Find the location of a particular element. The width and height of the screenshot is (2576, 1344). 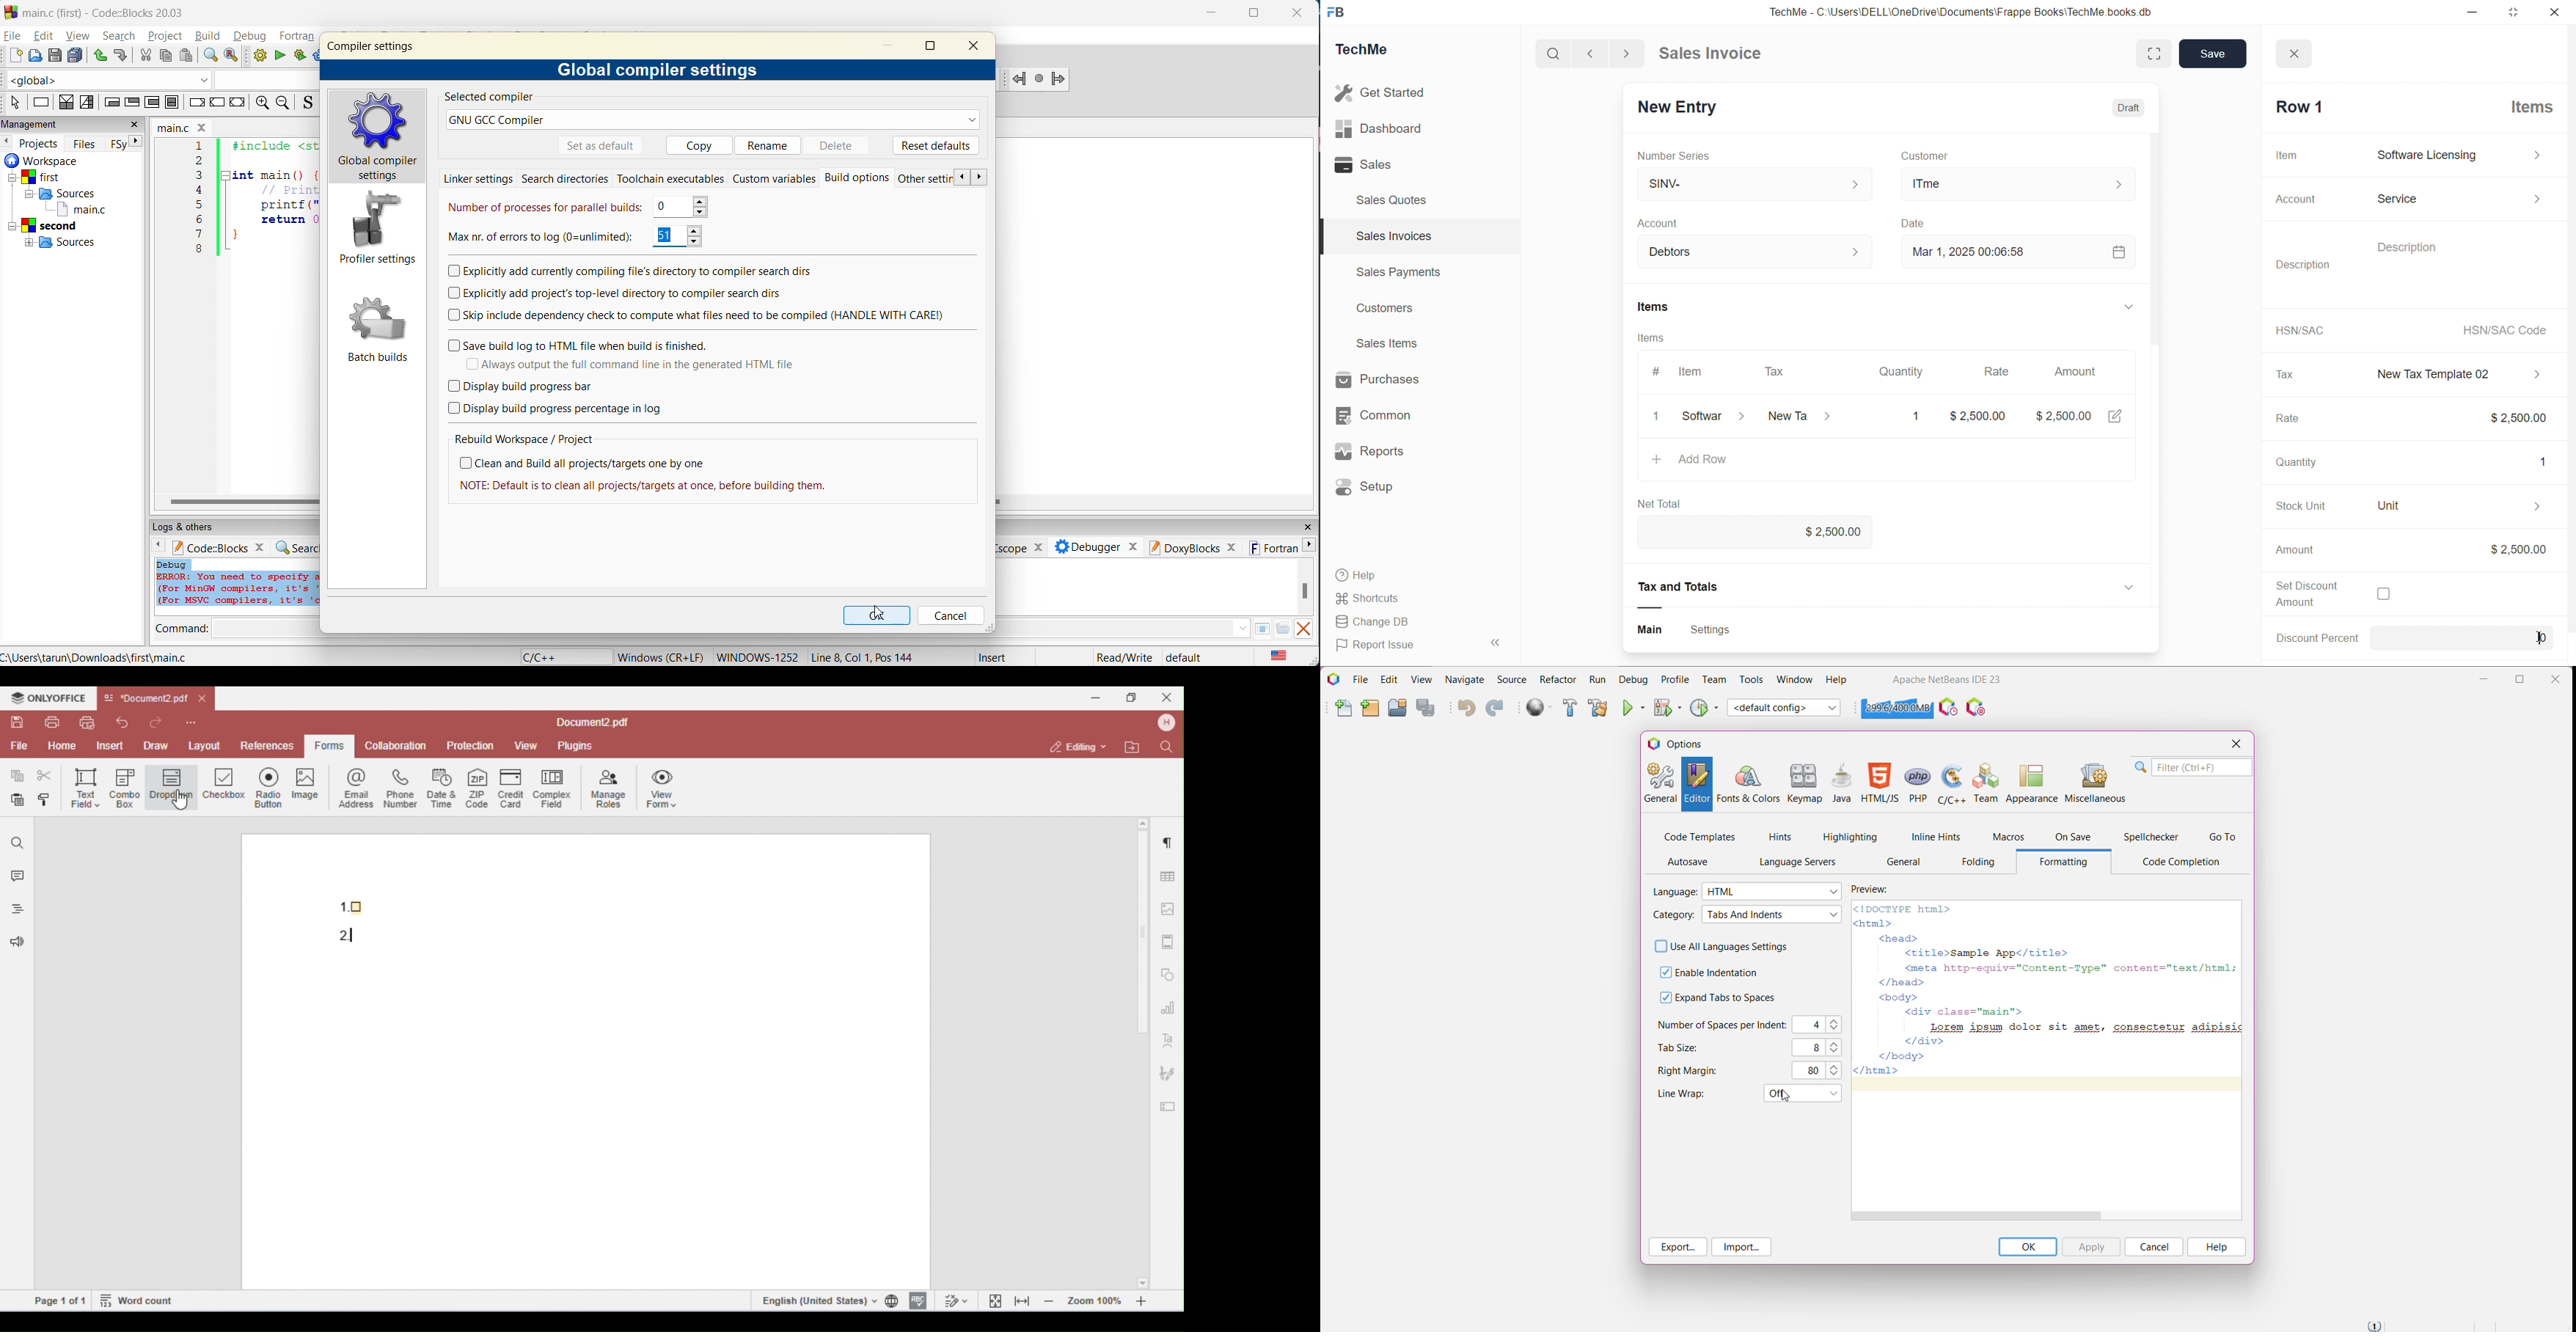

new is located at coordinates (12, 56).